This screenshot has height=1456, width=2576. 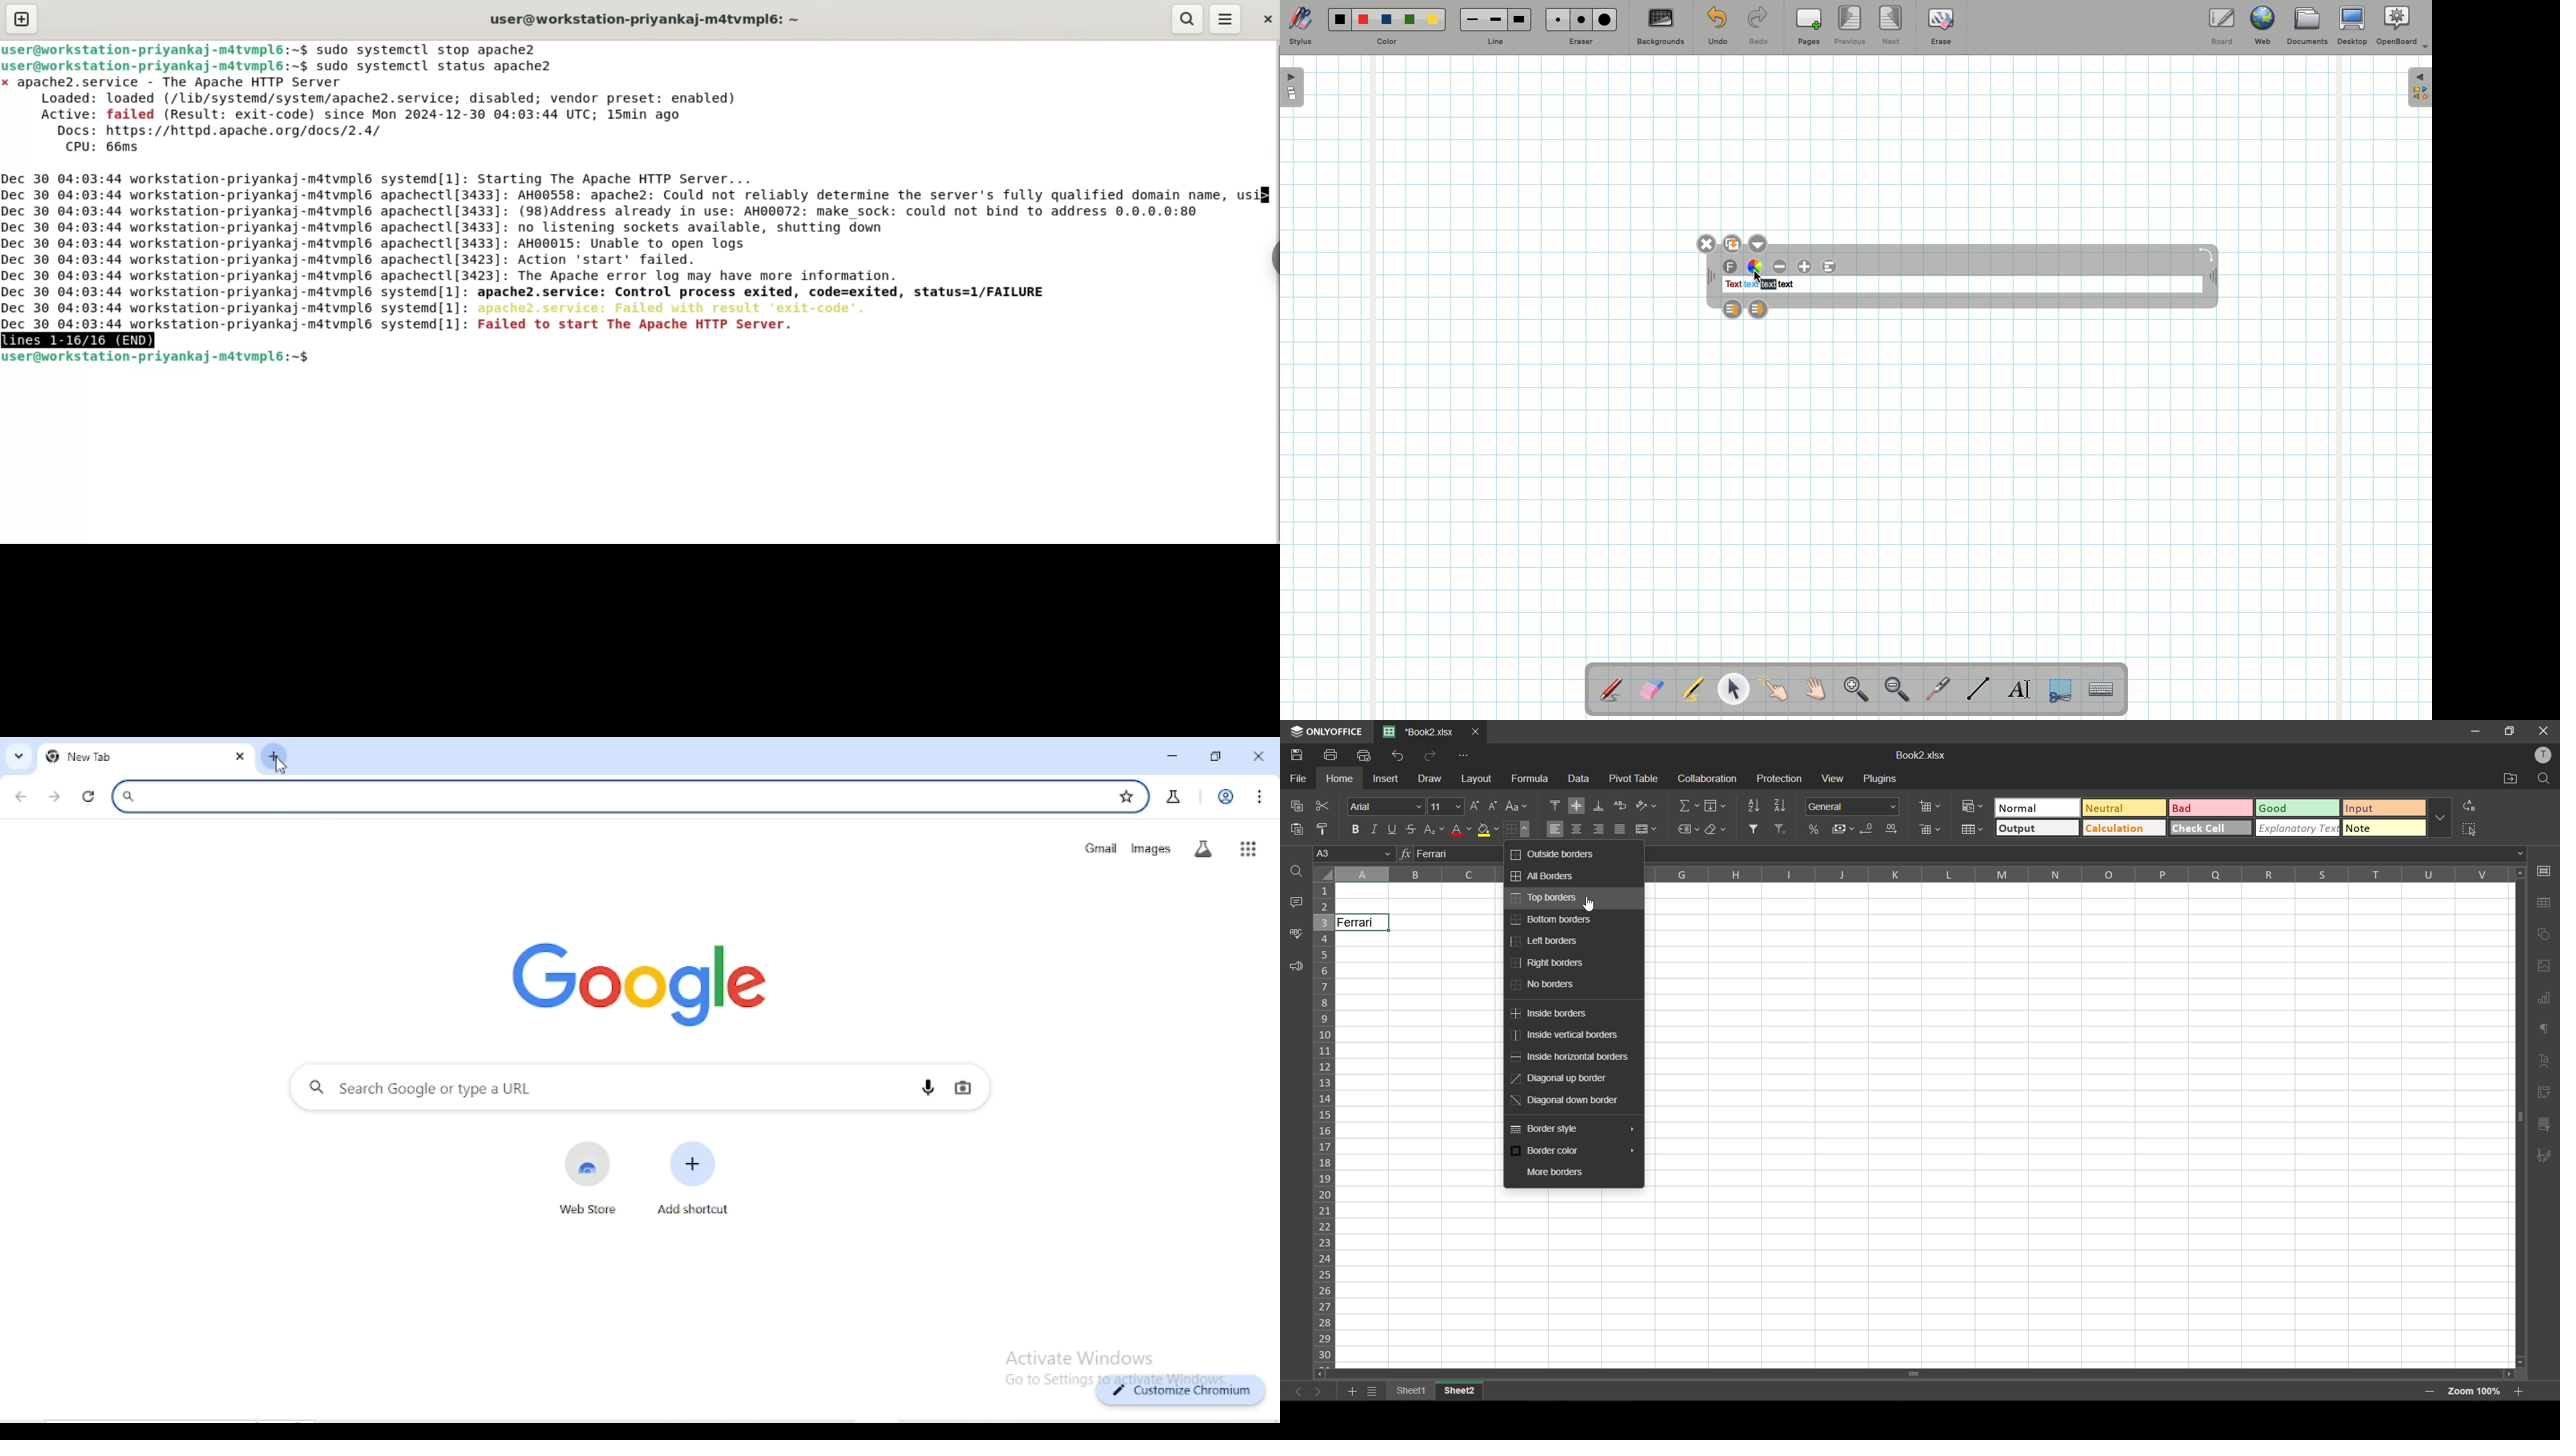 What do you see at coordinates (1750, 285) in the screenshot?
I see `text` at bounding box center [1750, 285].